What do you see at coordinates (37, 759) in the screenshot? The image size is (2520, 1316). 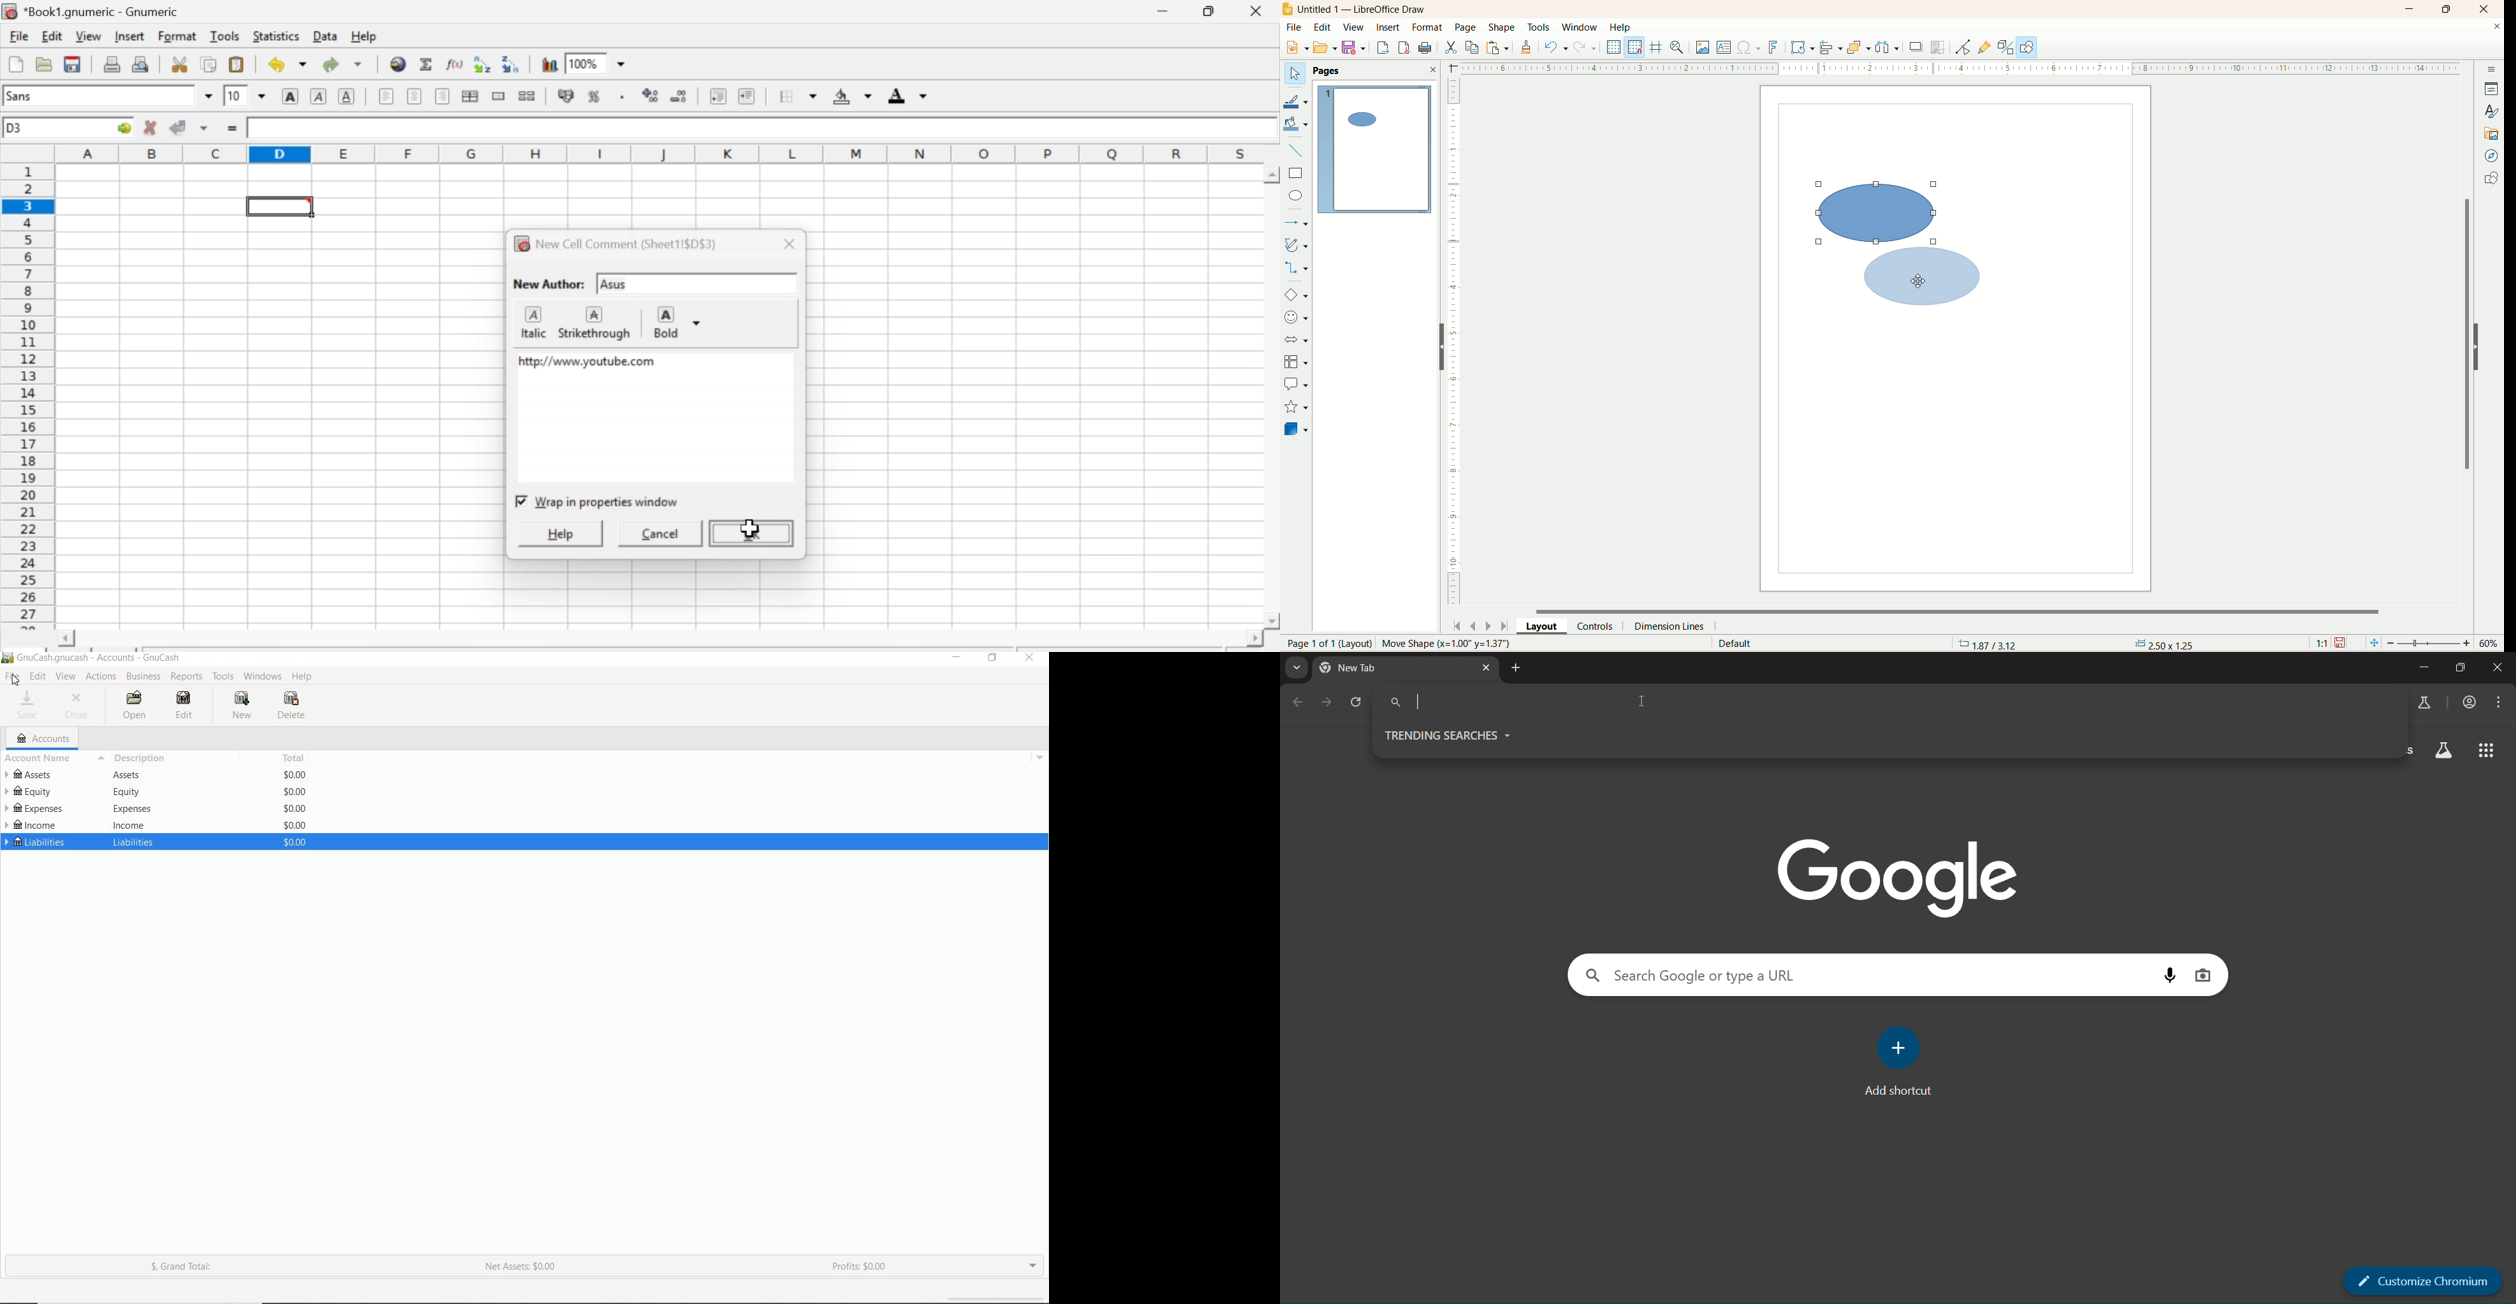 I see `ACCOUNT NAME` at bounding box center [37, 759].